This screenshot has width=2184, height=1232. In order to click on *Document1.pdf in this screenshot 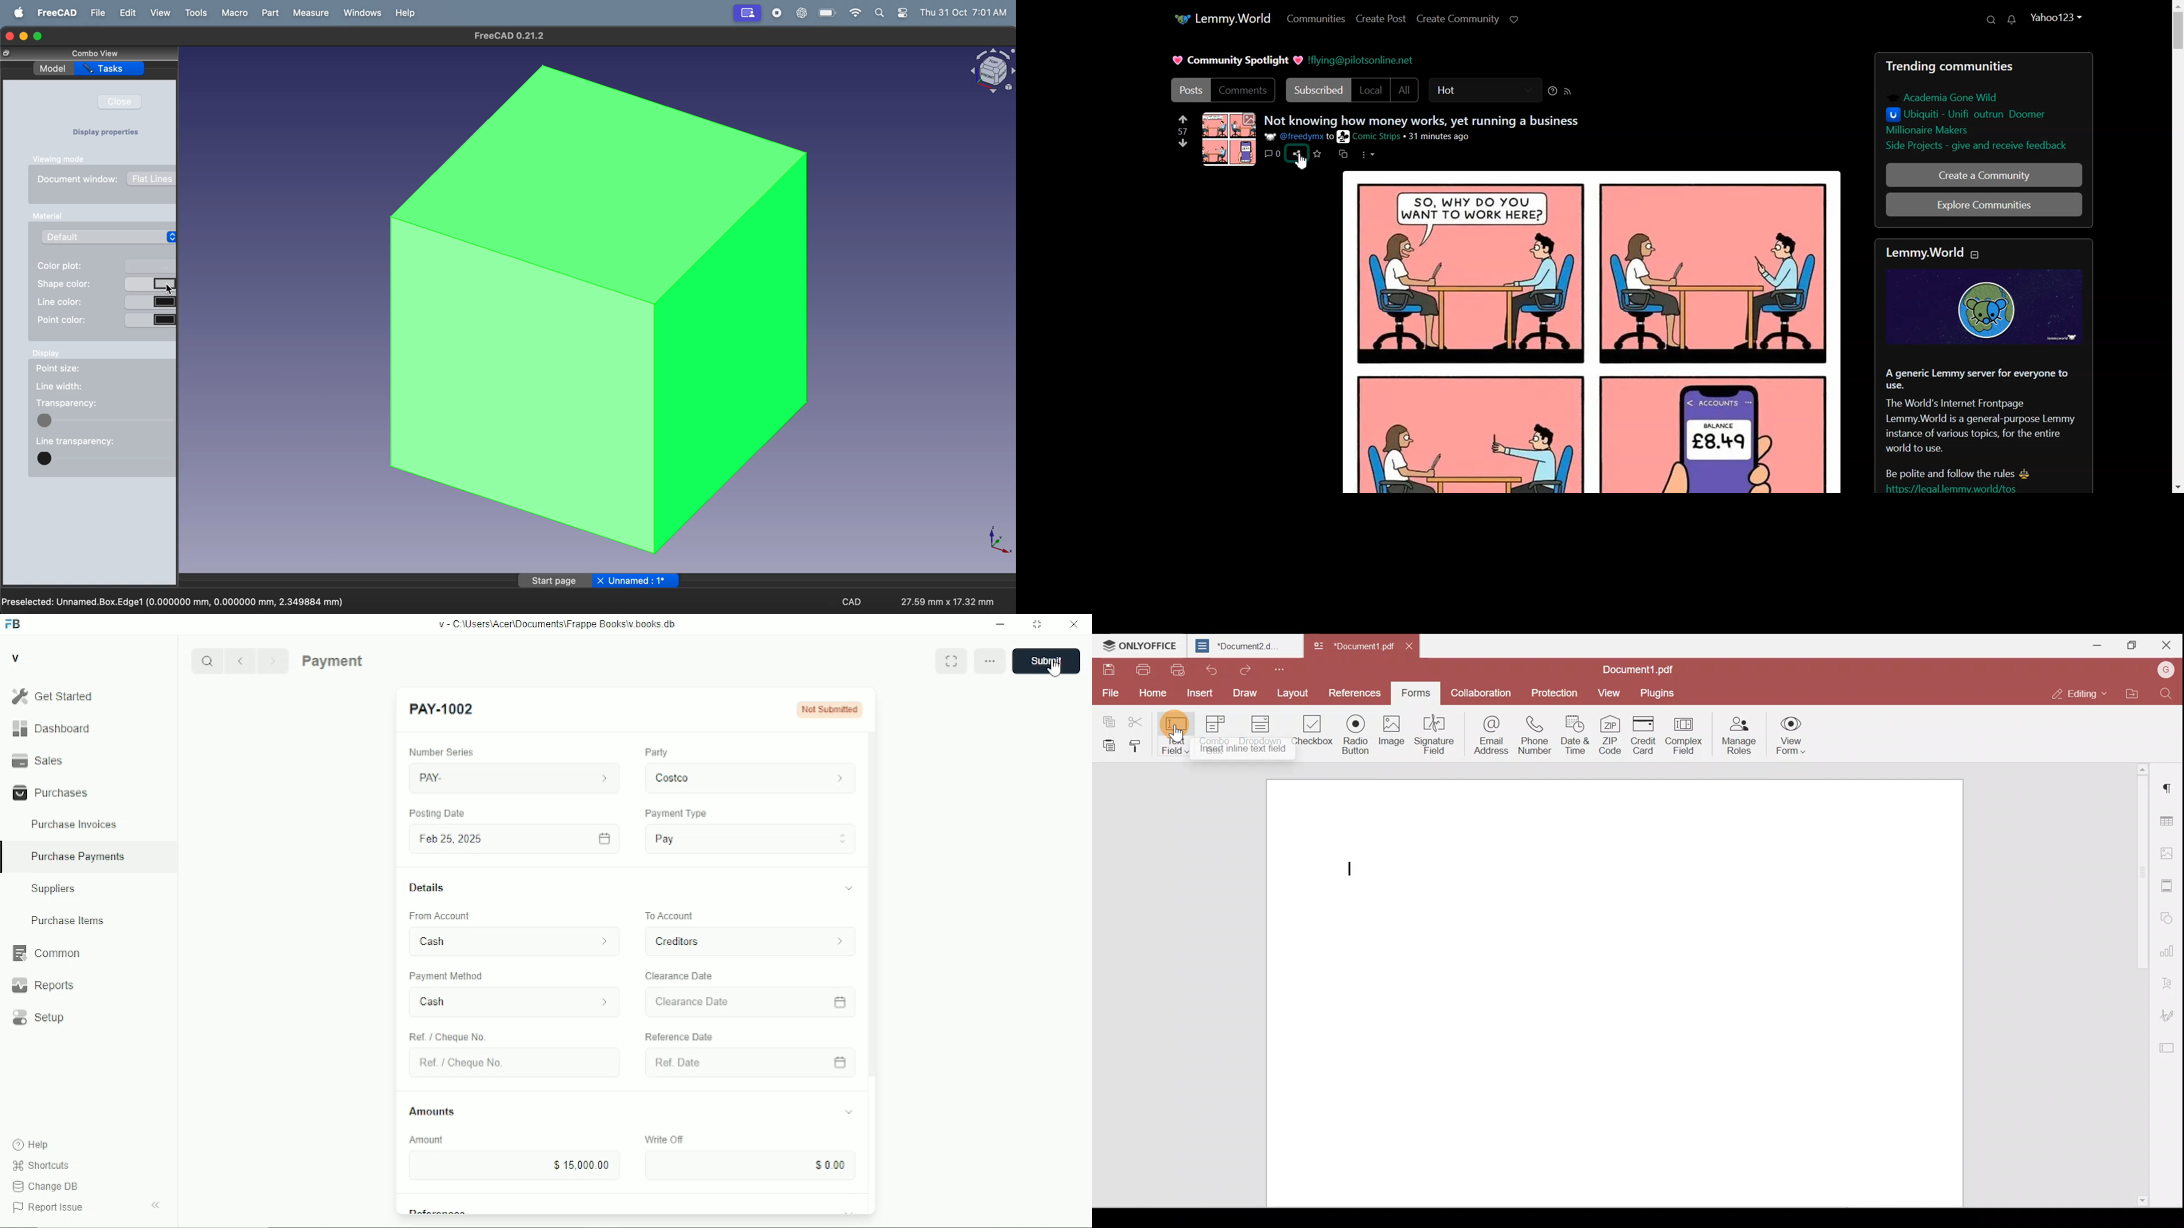, I will do `click(1355, 648)`.